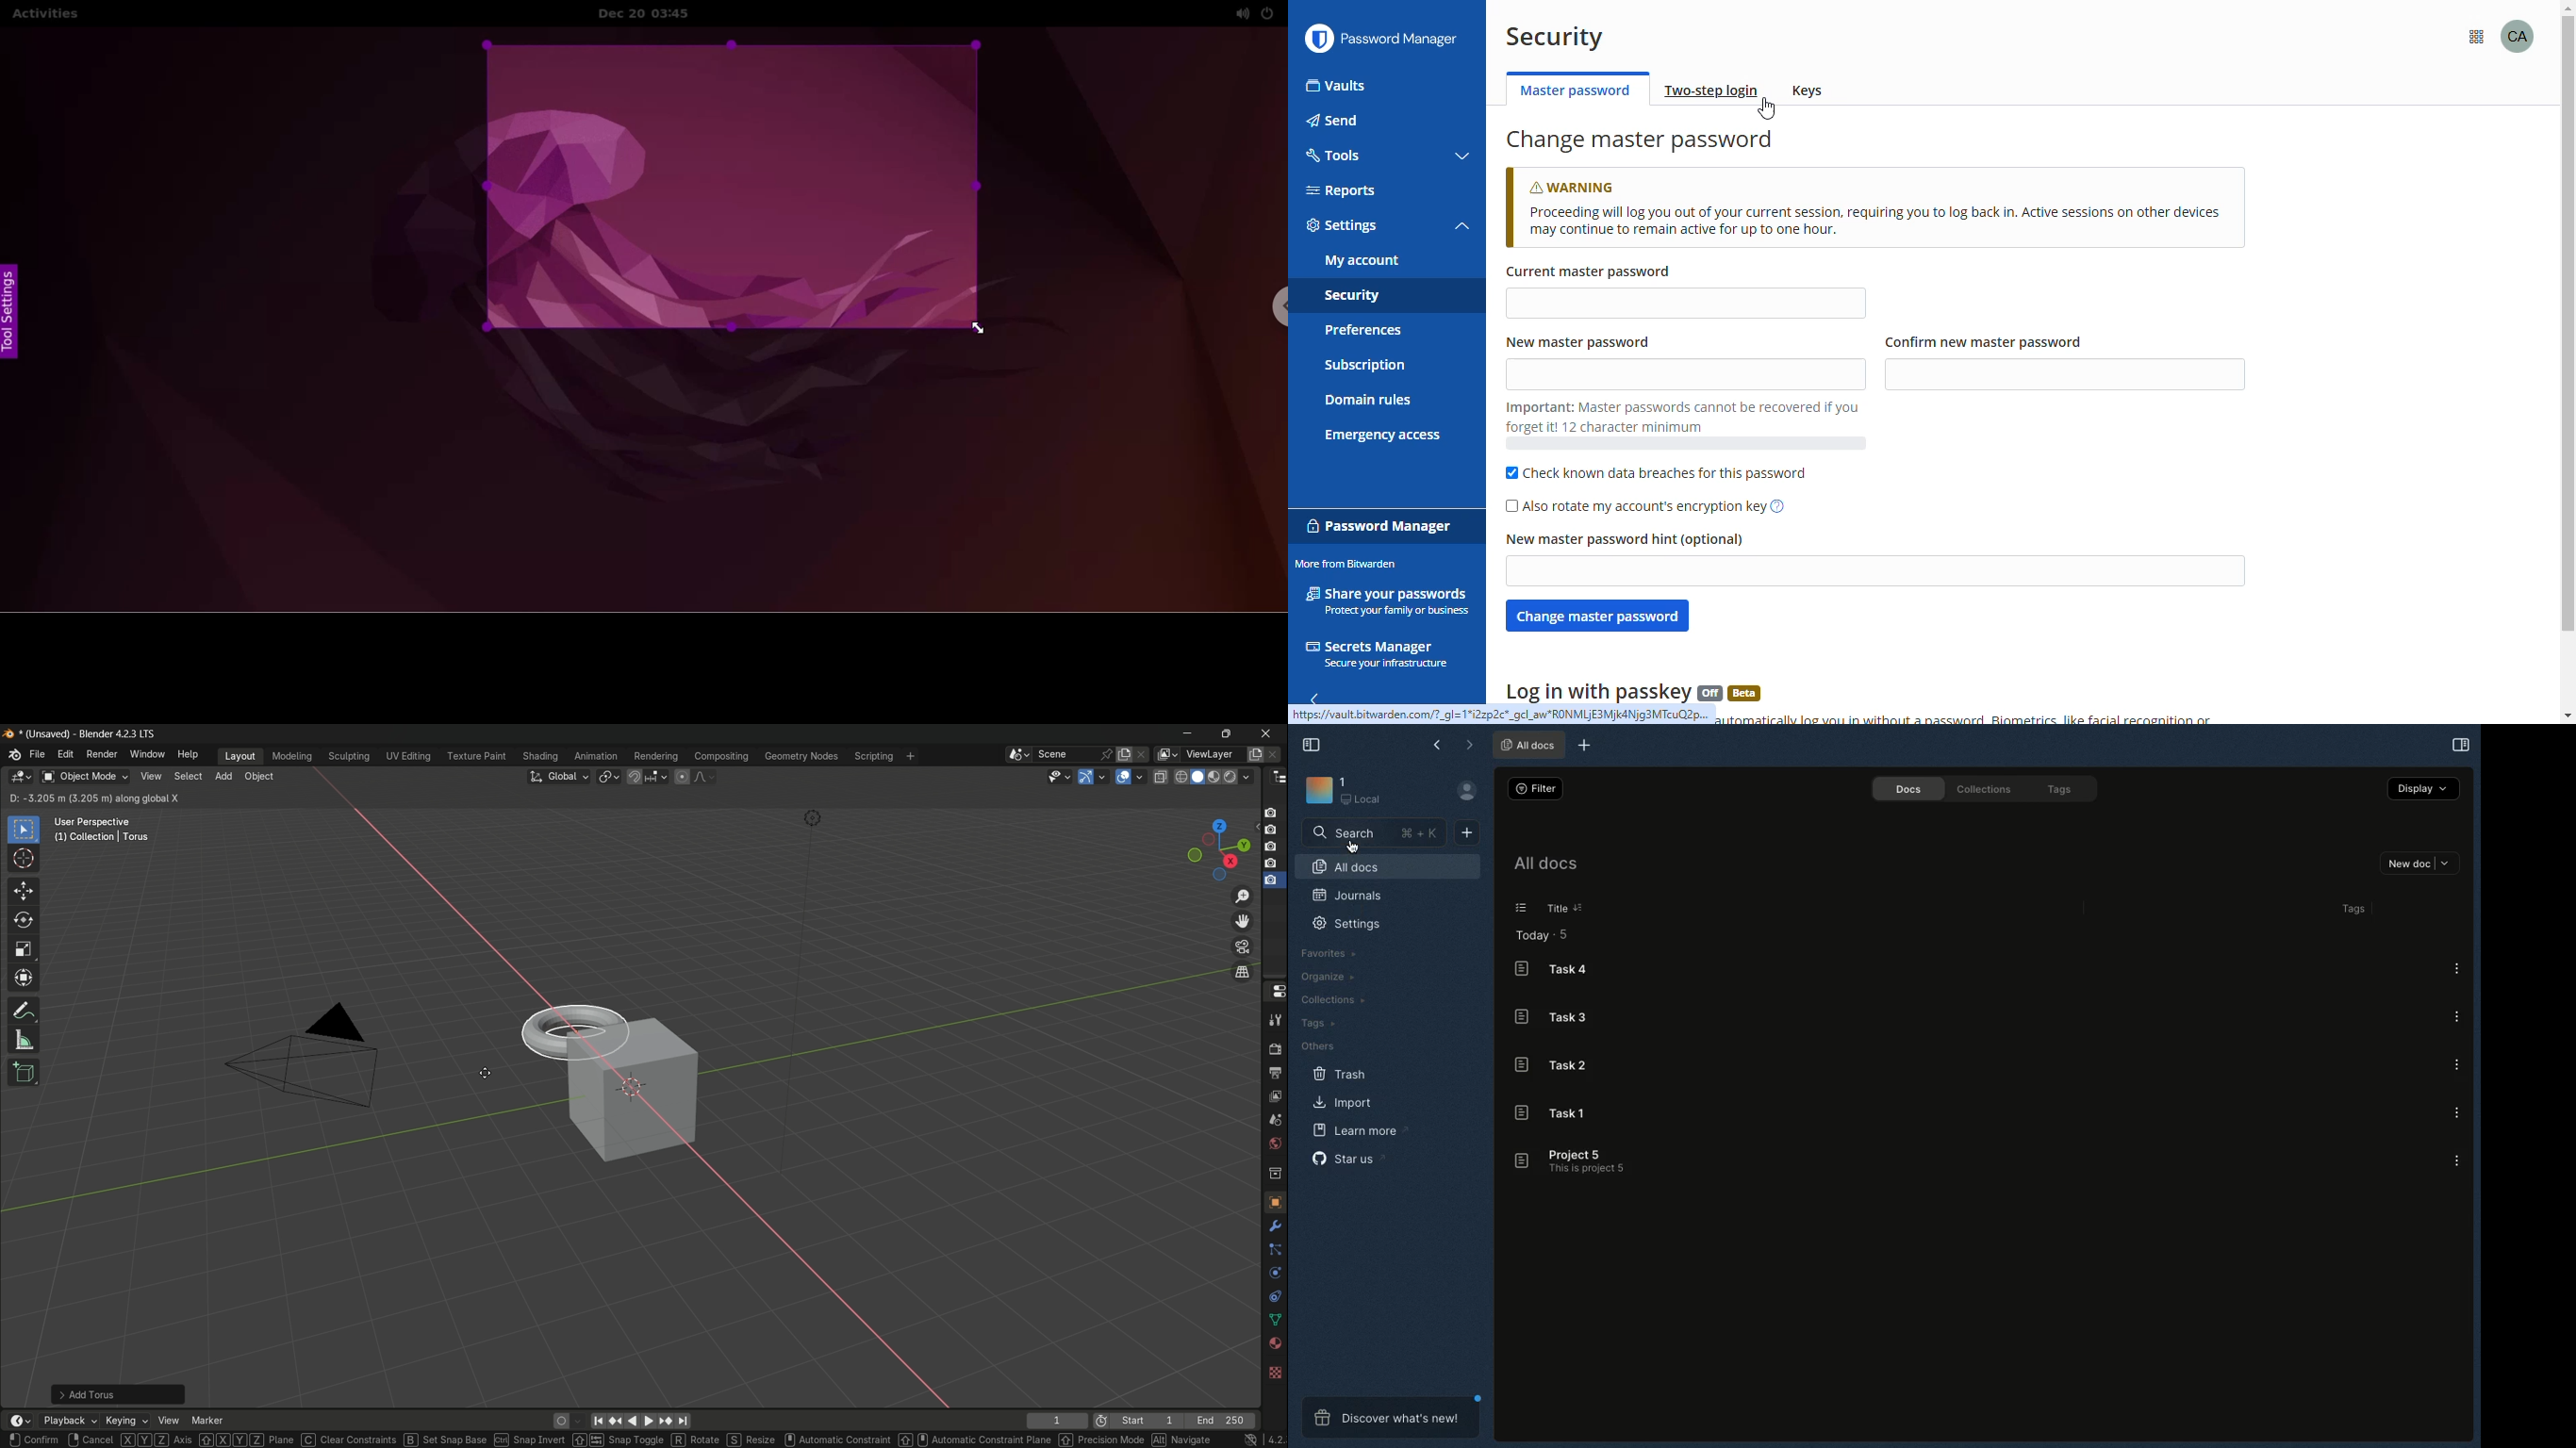  What do you see at coordinates (1143, 754) in the screenshot?
I see `delete scene` at bounding box center [1143, 754].